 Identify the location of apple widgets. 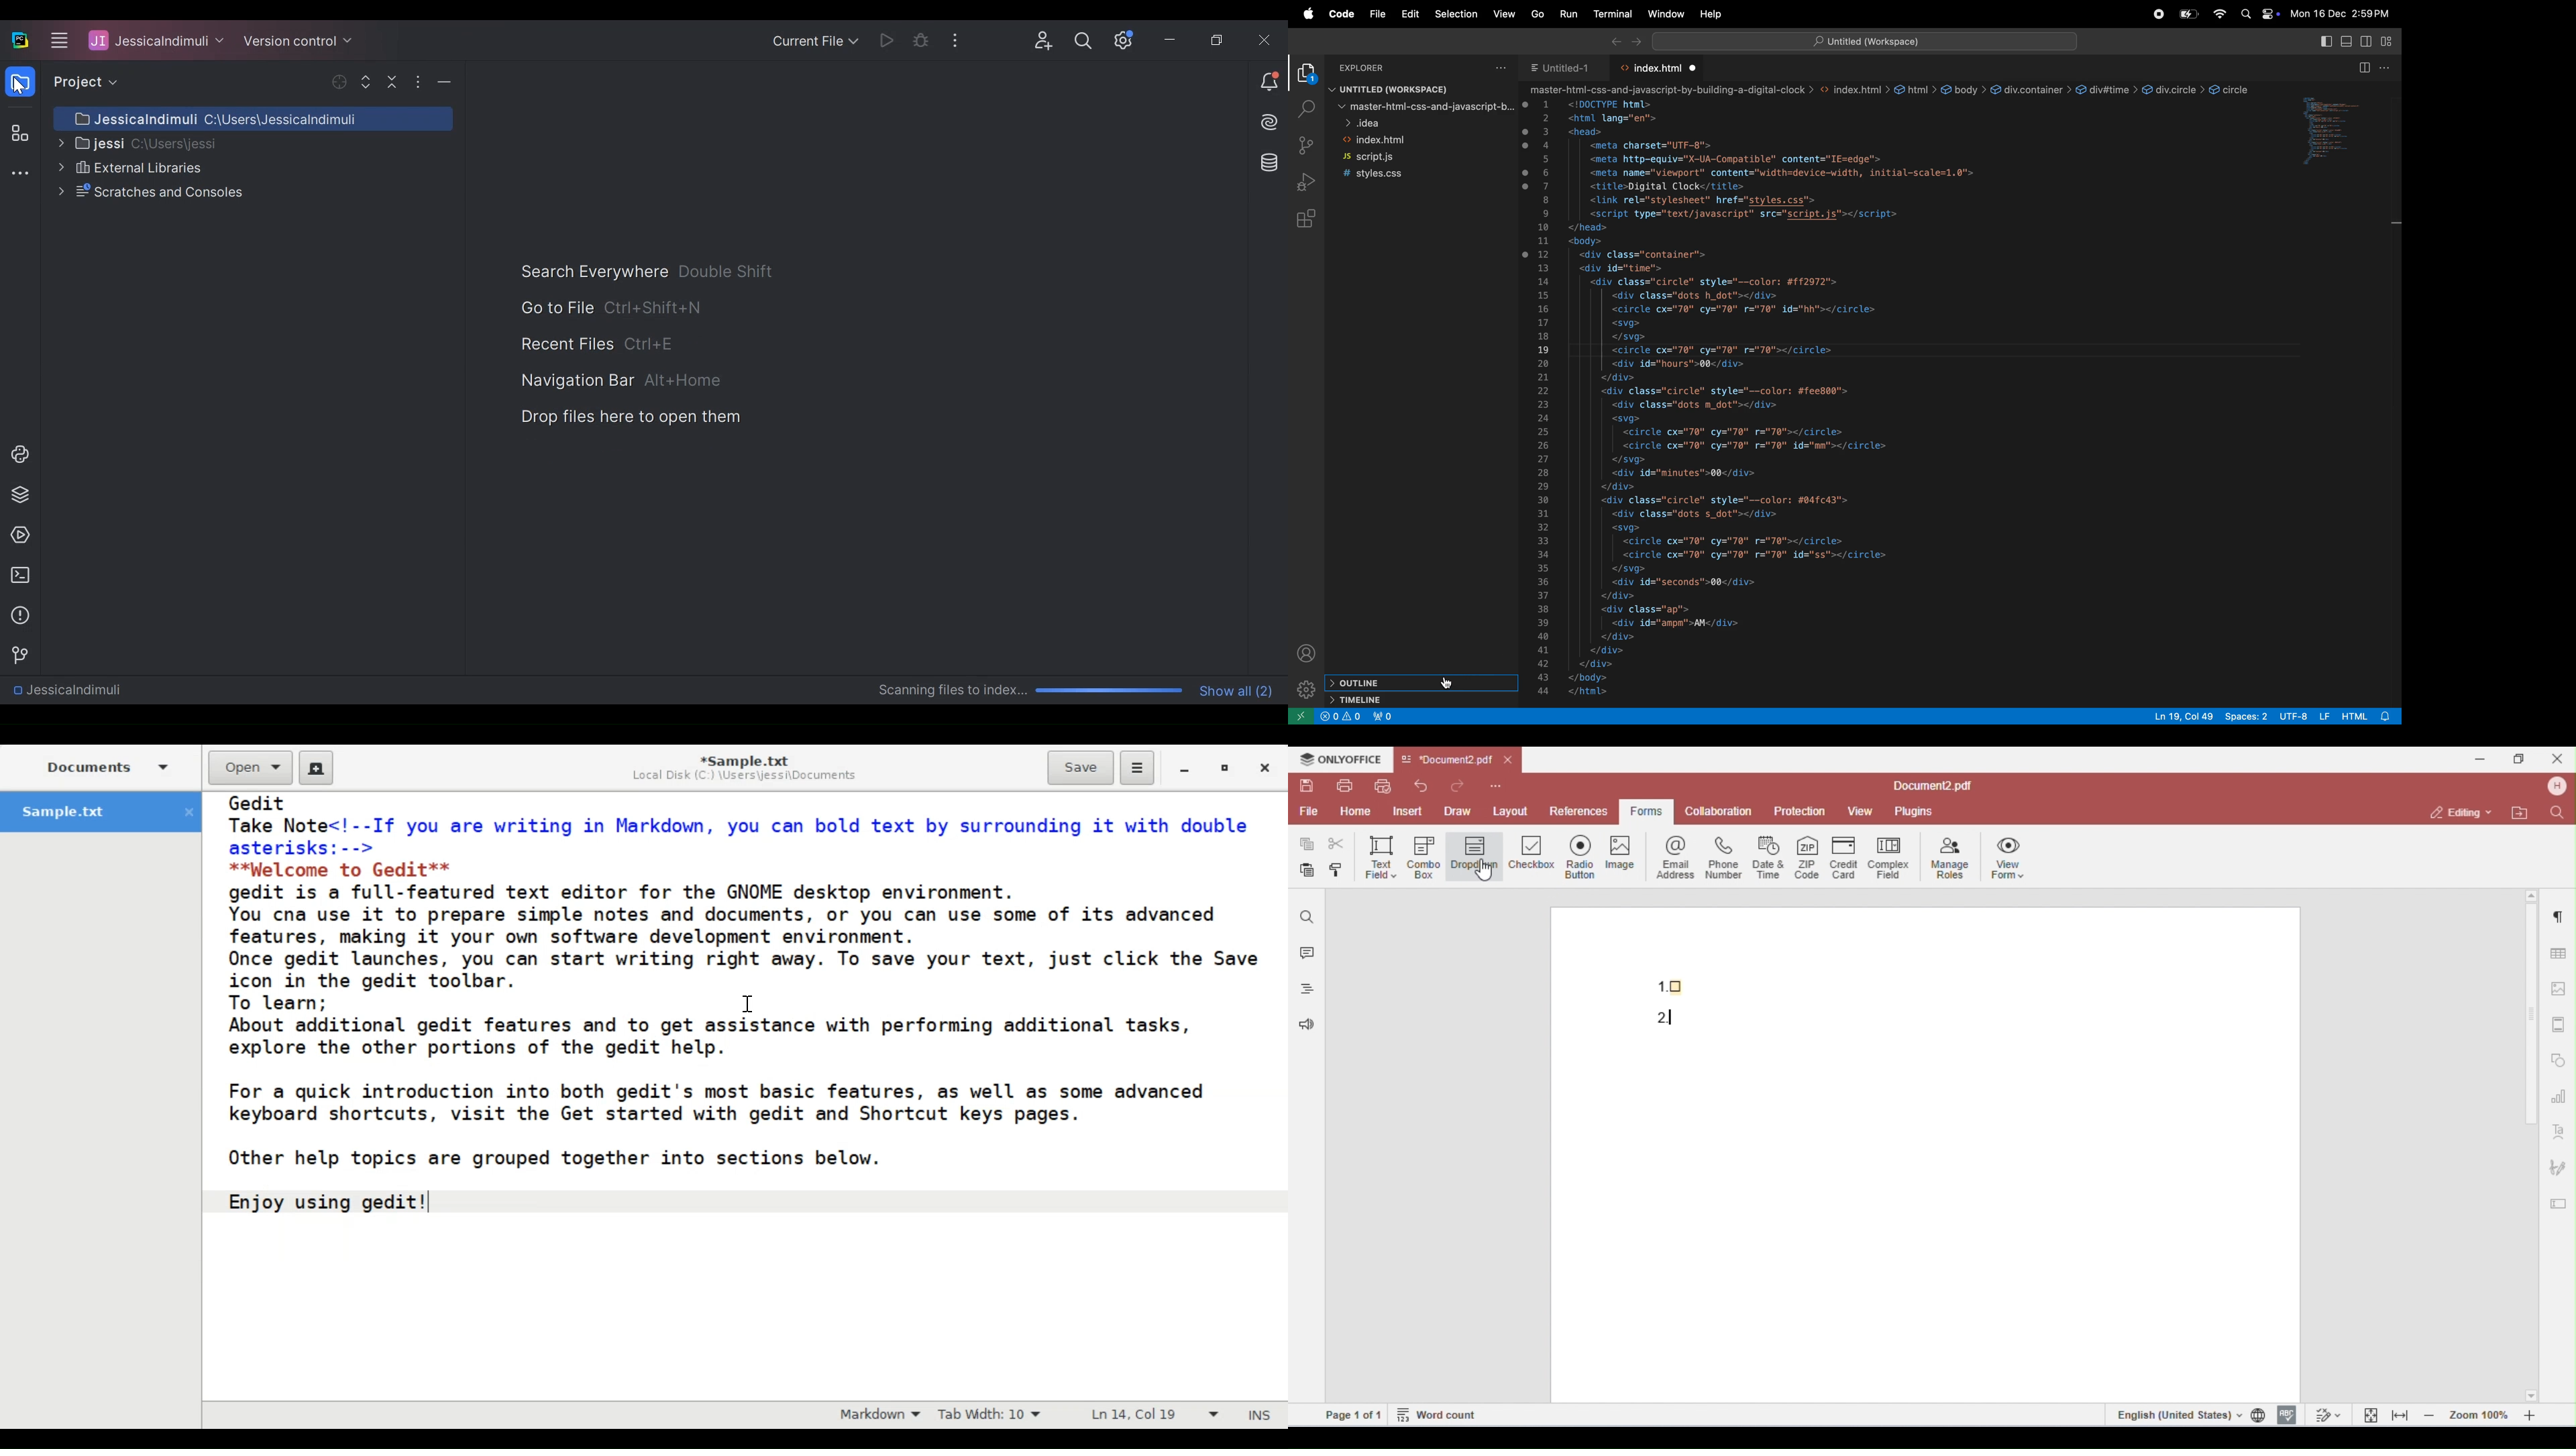
(2269, 16).